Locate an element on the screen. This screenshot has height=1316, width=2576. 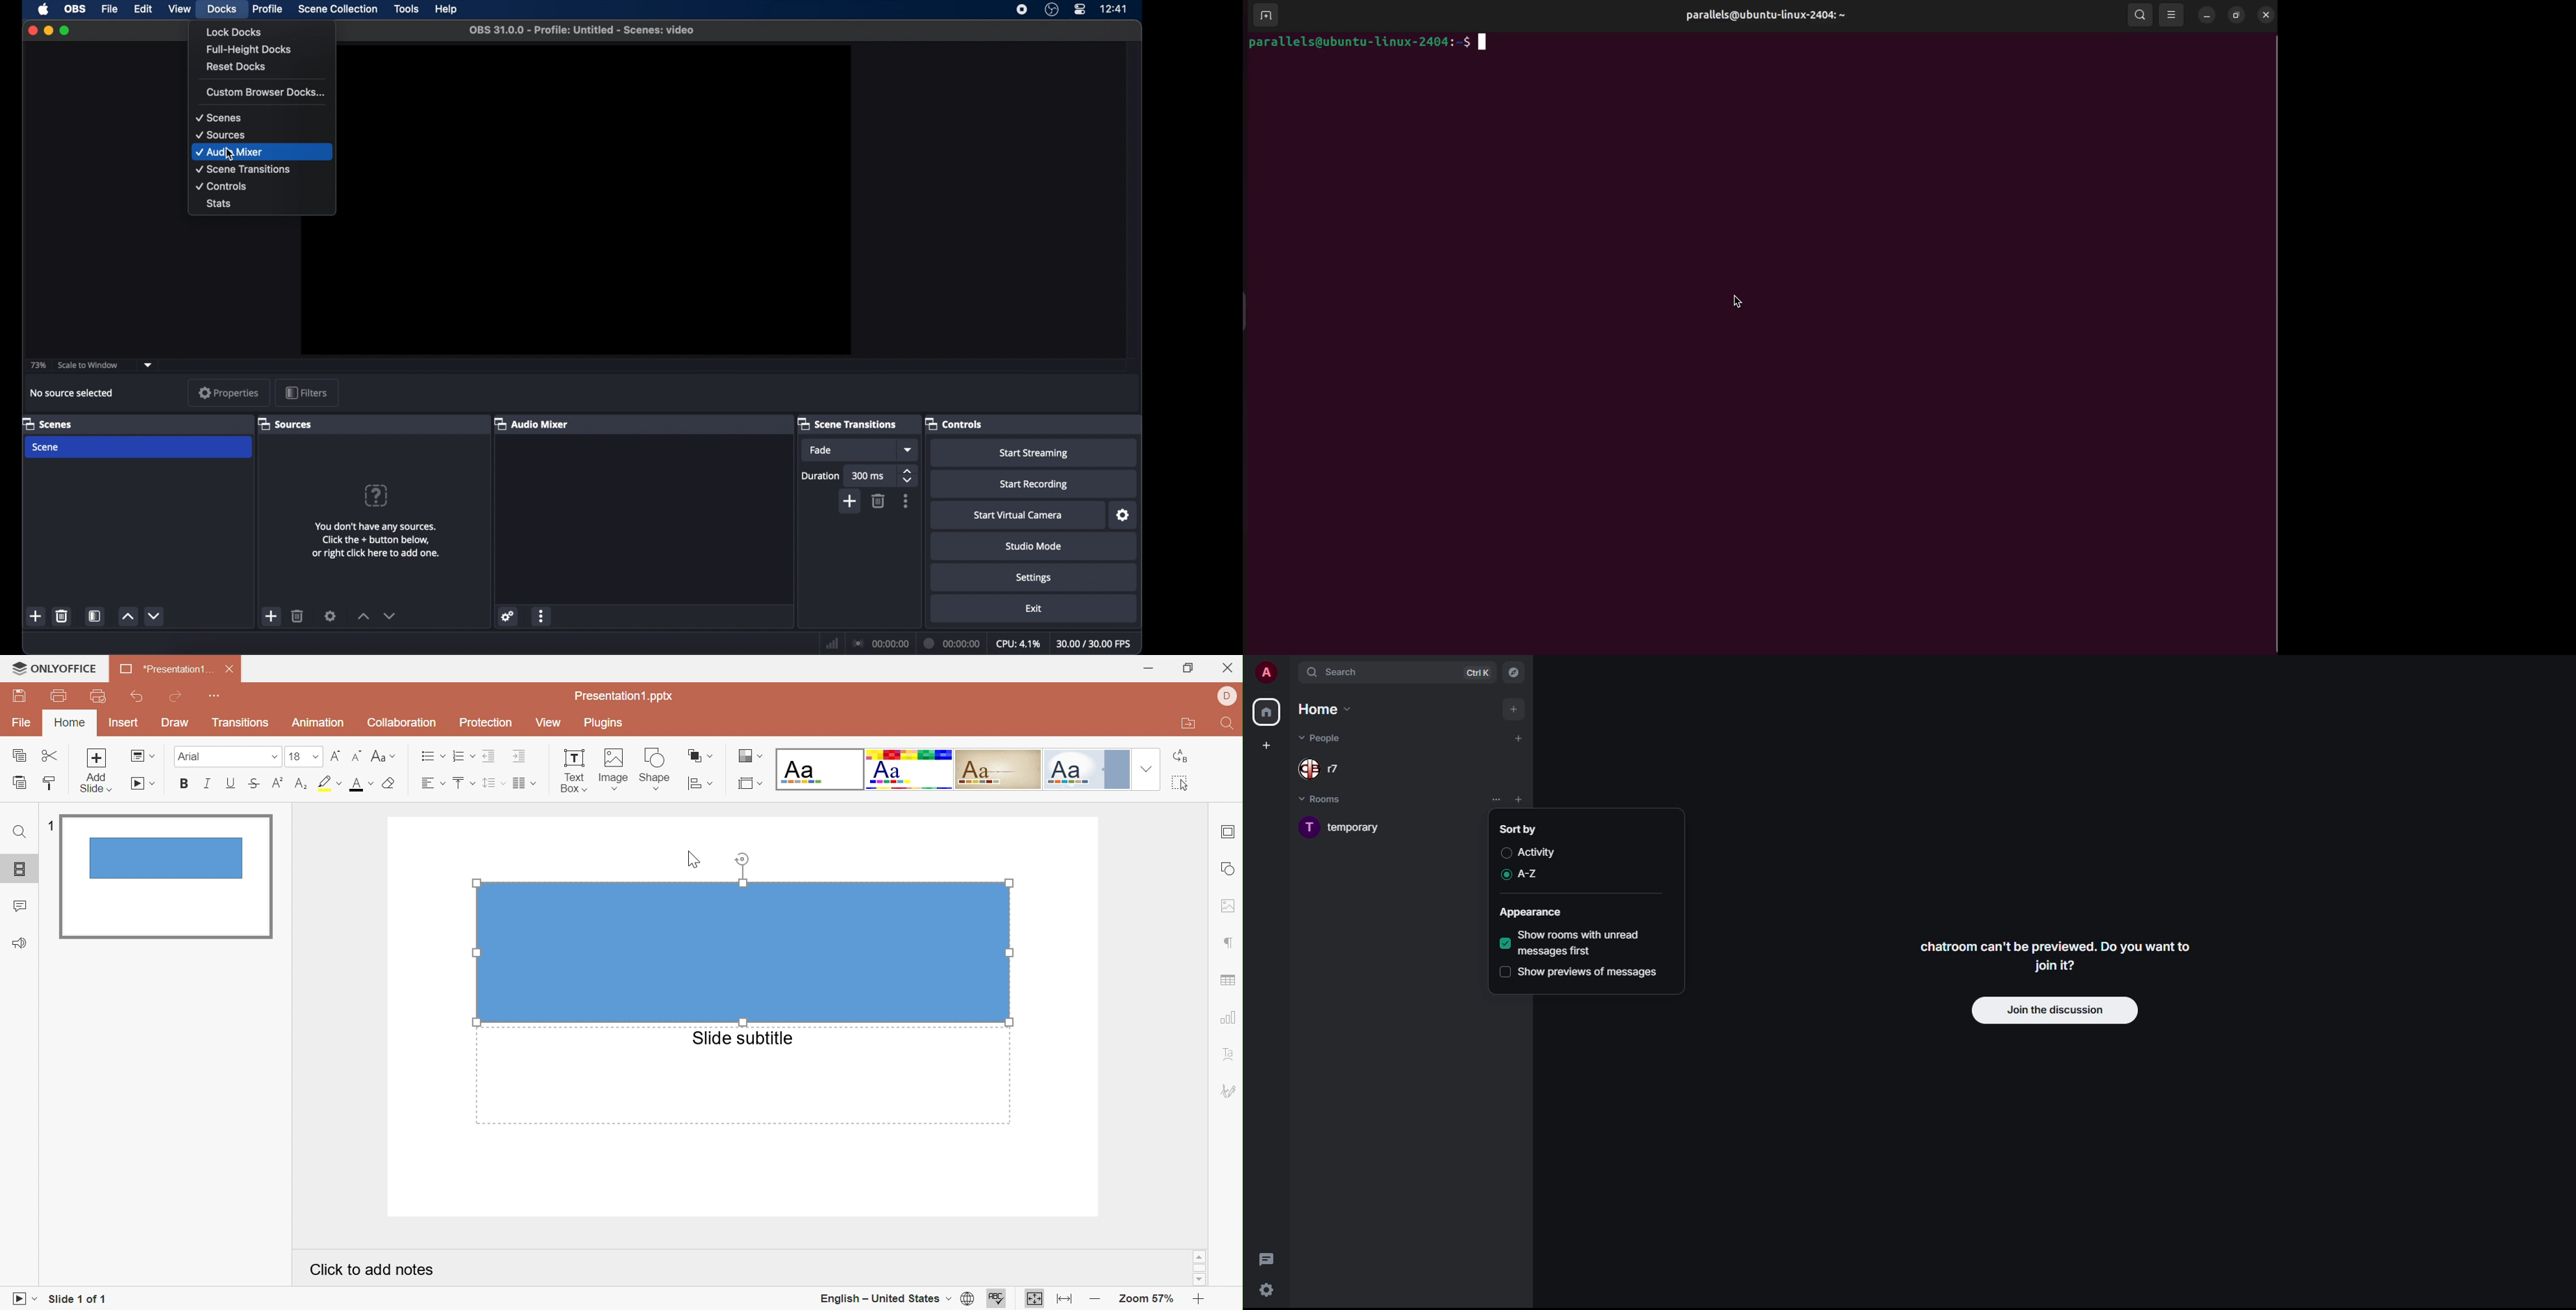
Signature settings is located at coordinates (1229, 1092).